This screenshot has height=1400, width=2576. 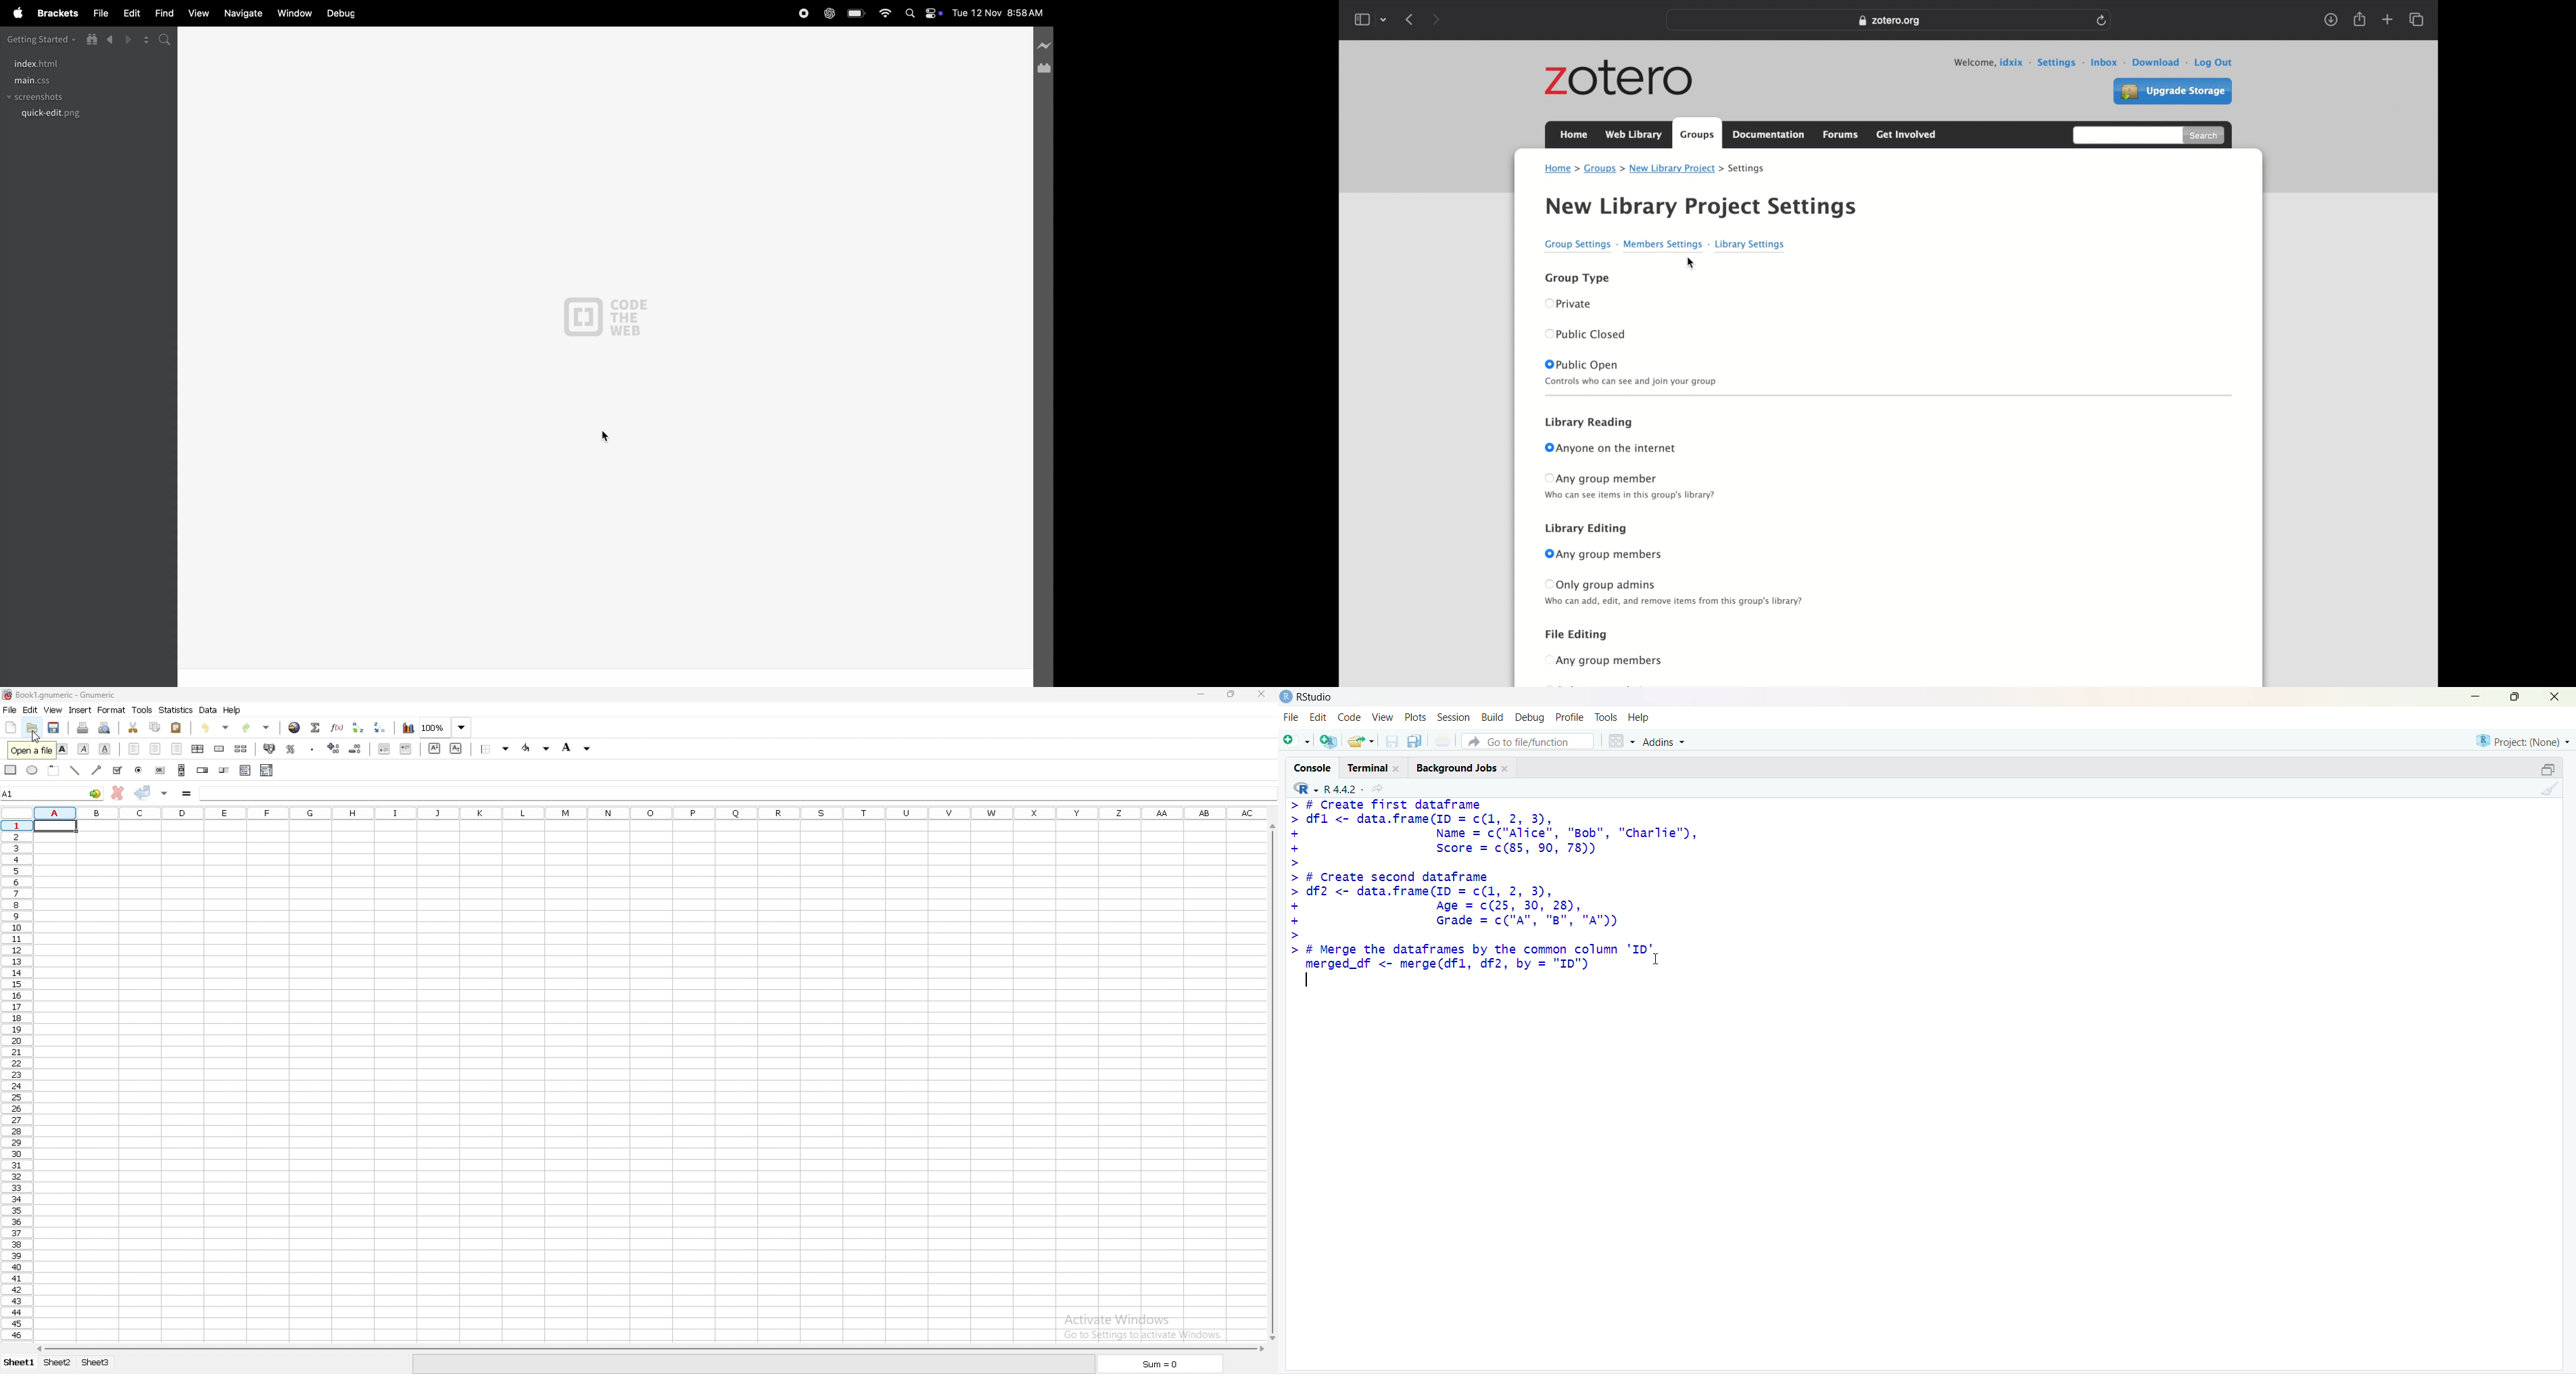 I want to click on statistics, so click(x=176, y=710).